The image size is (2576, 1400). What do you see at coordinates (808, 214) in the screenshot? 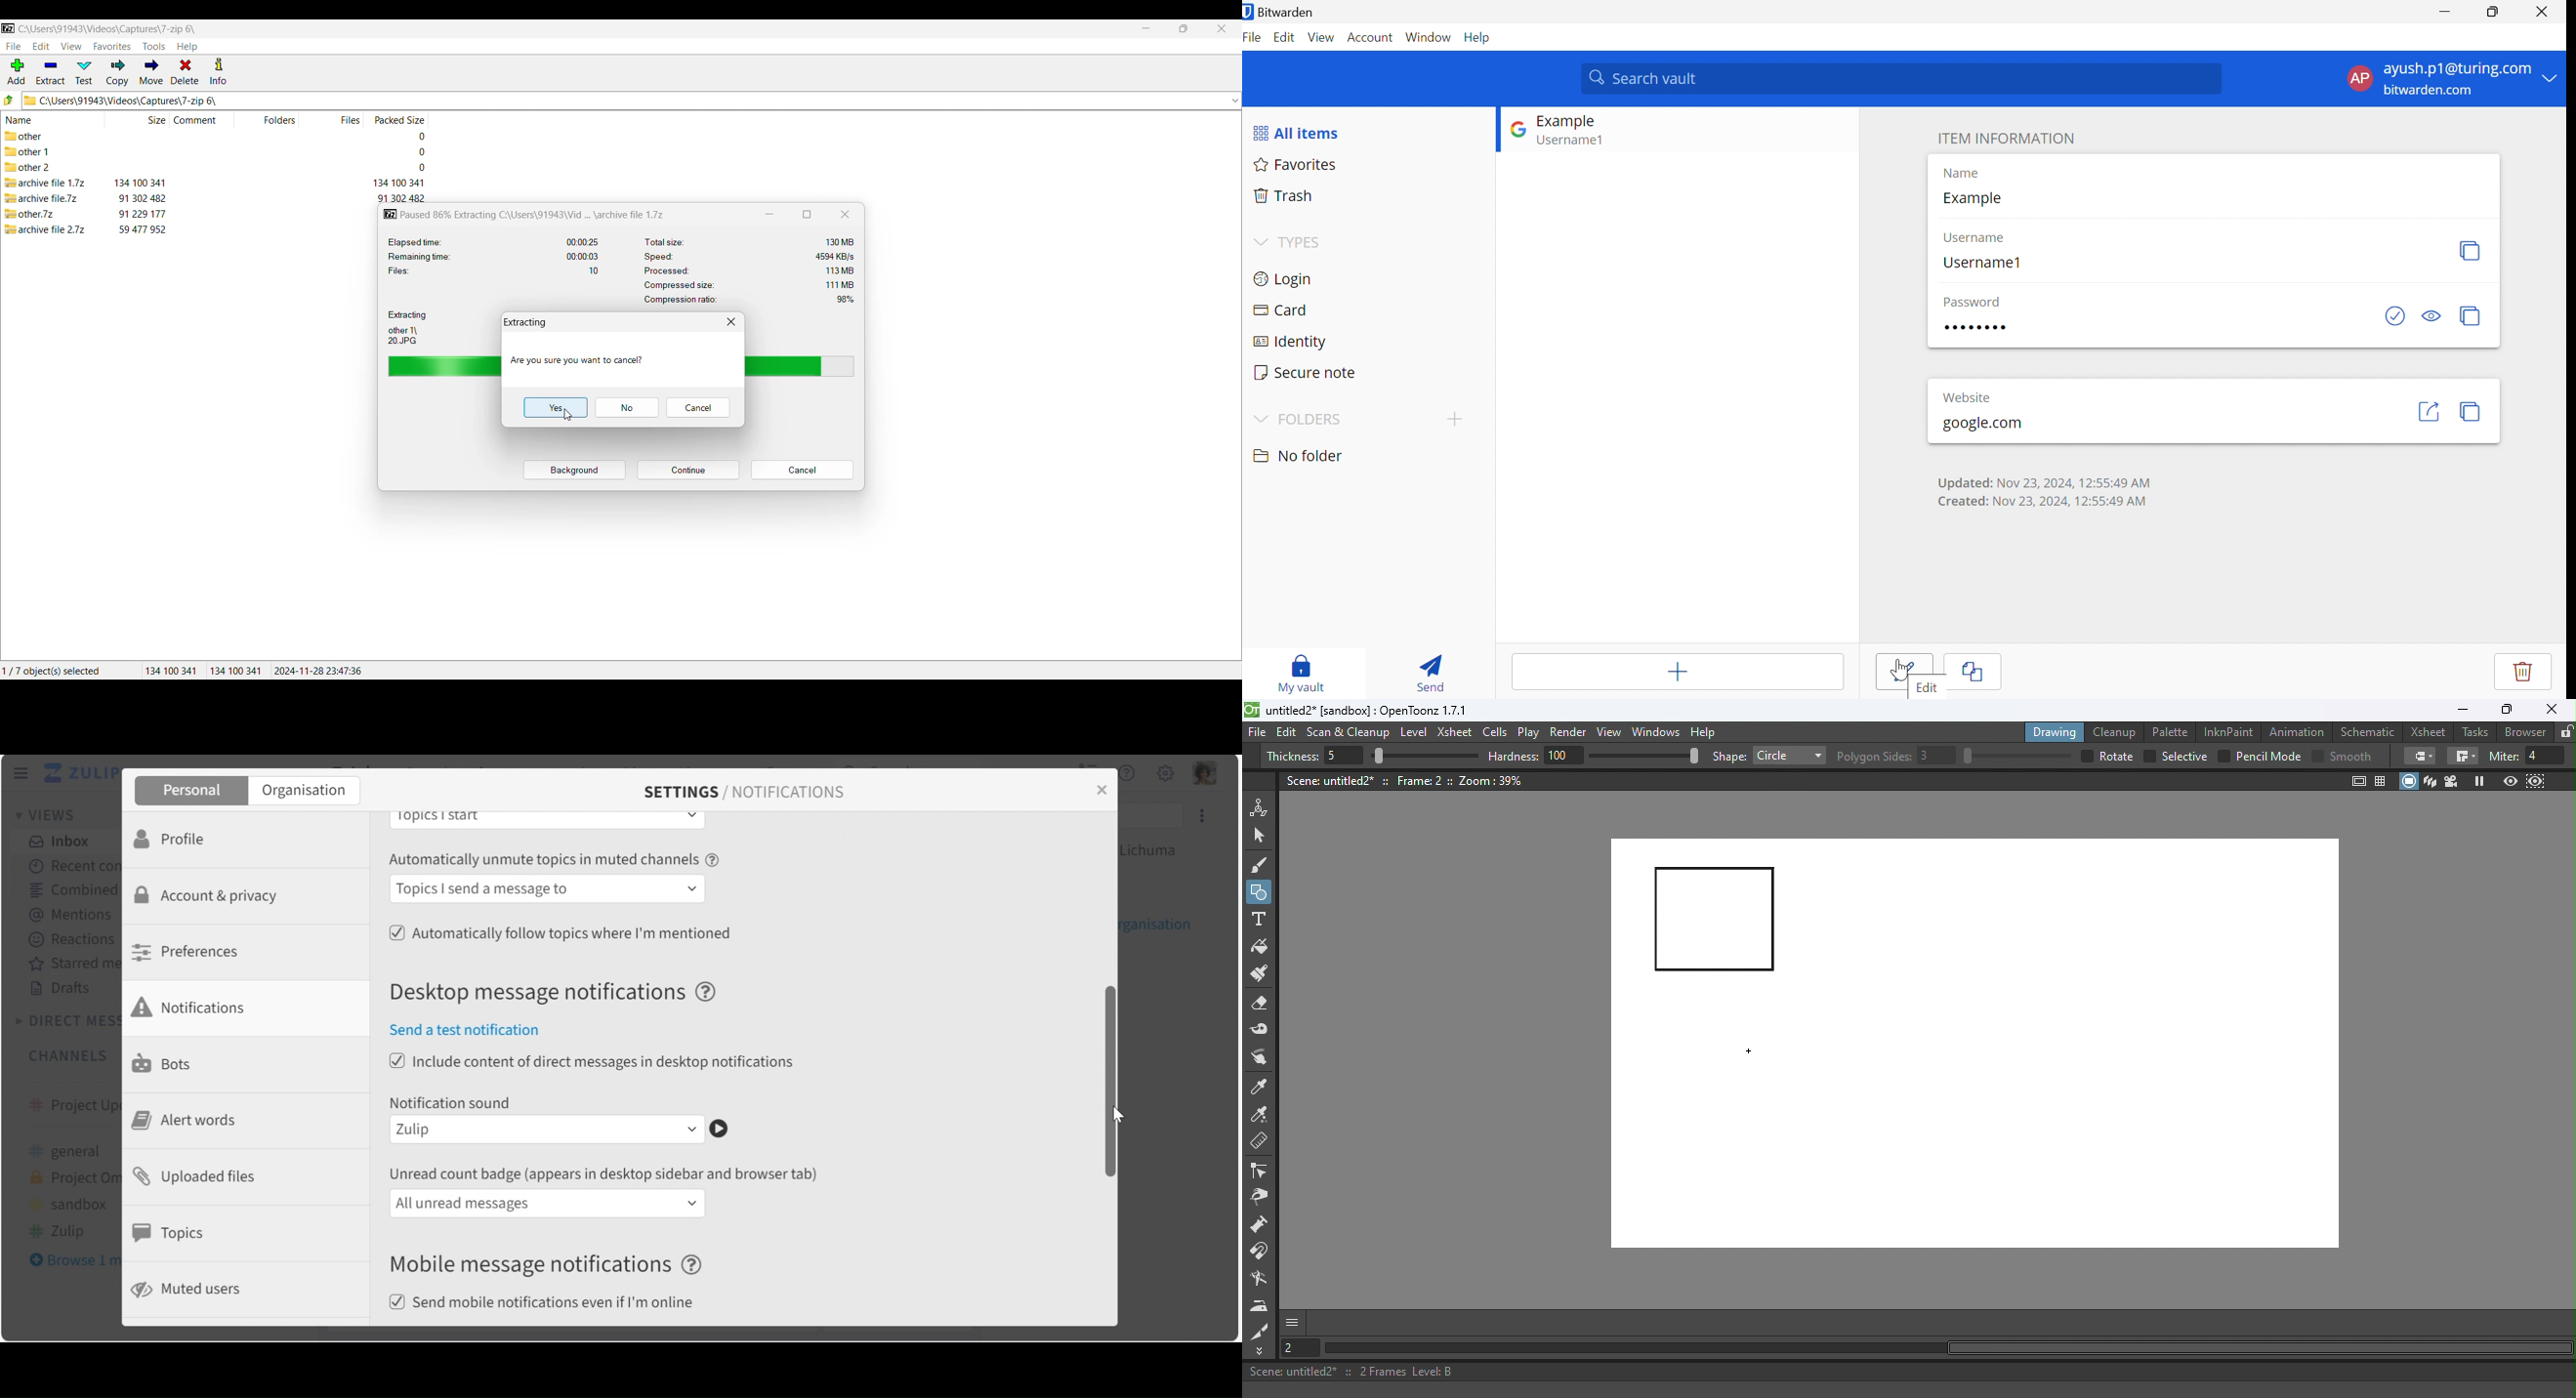
I see `Show window in a smaller tab` at bounding box center [808, 214].